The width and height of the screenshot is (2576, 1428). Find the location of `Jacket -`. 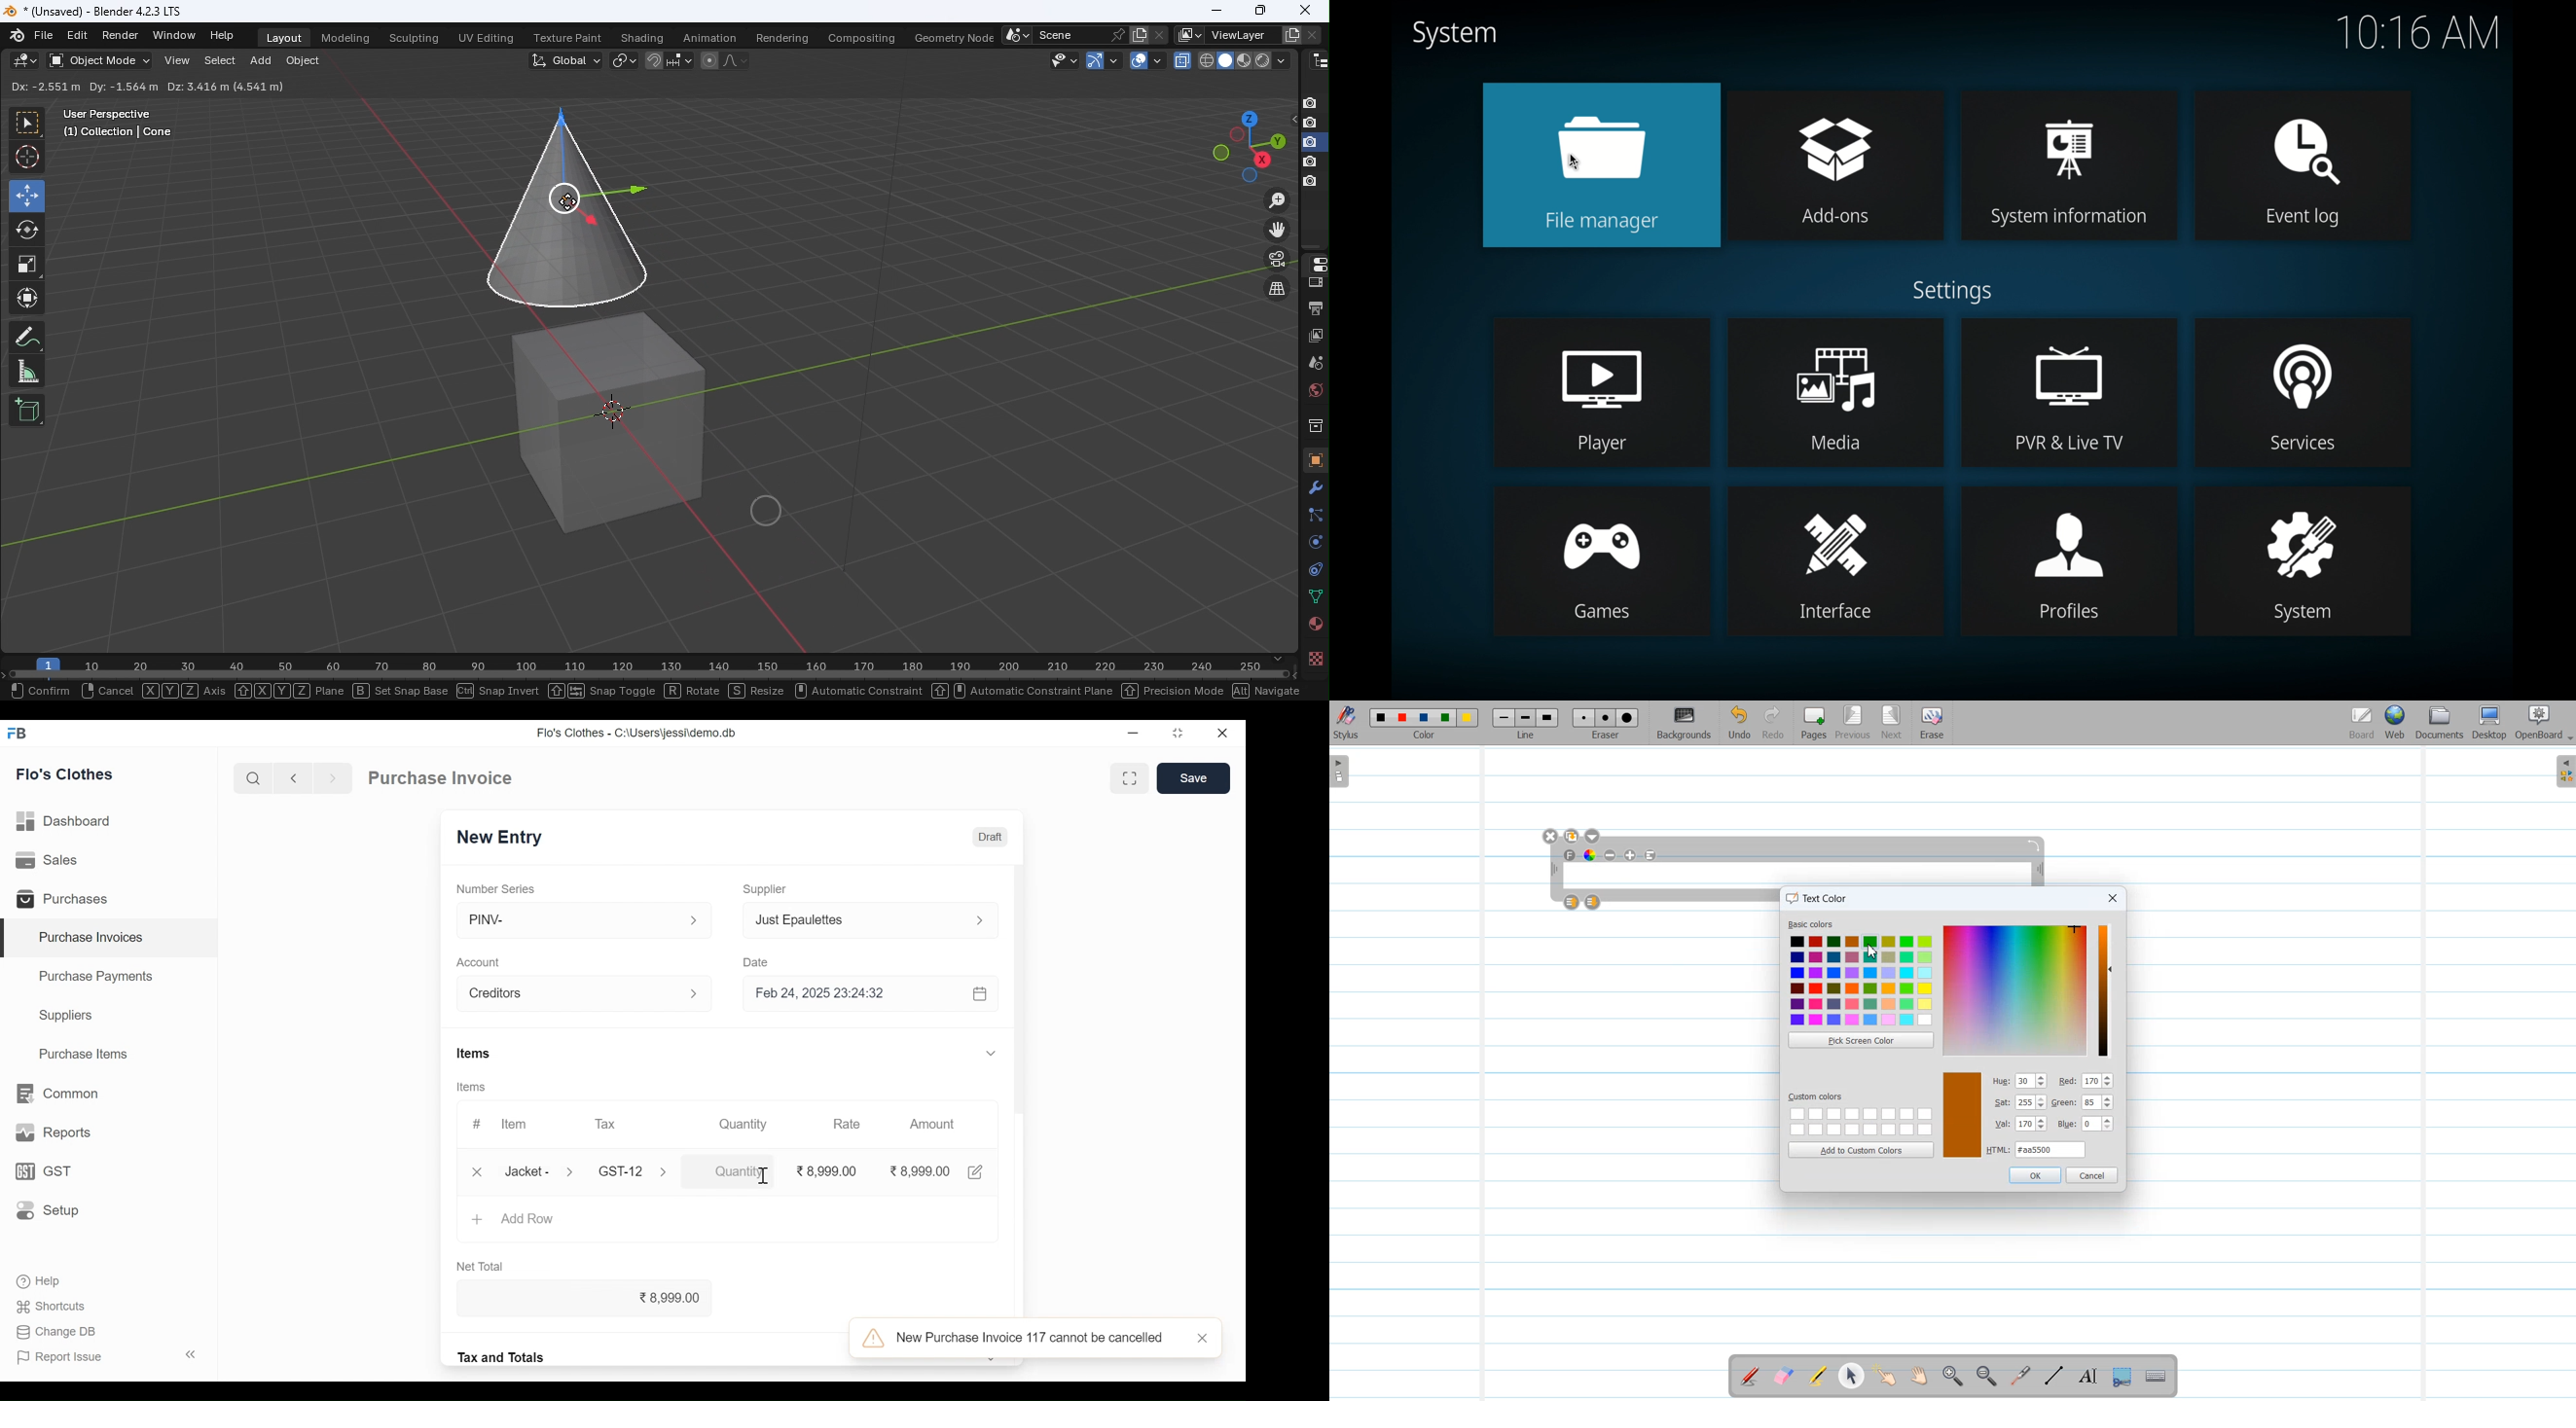

Jacket - is located at coordinates (528, 1171).